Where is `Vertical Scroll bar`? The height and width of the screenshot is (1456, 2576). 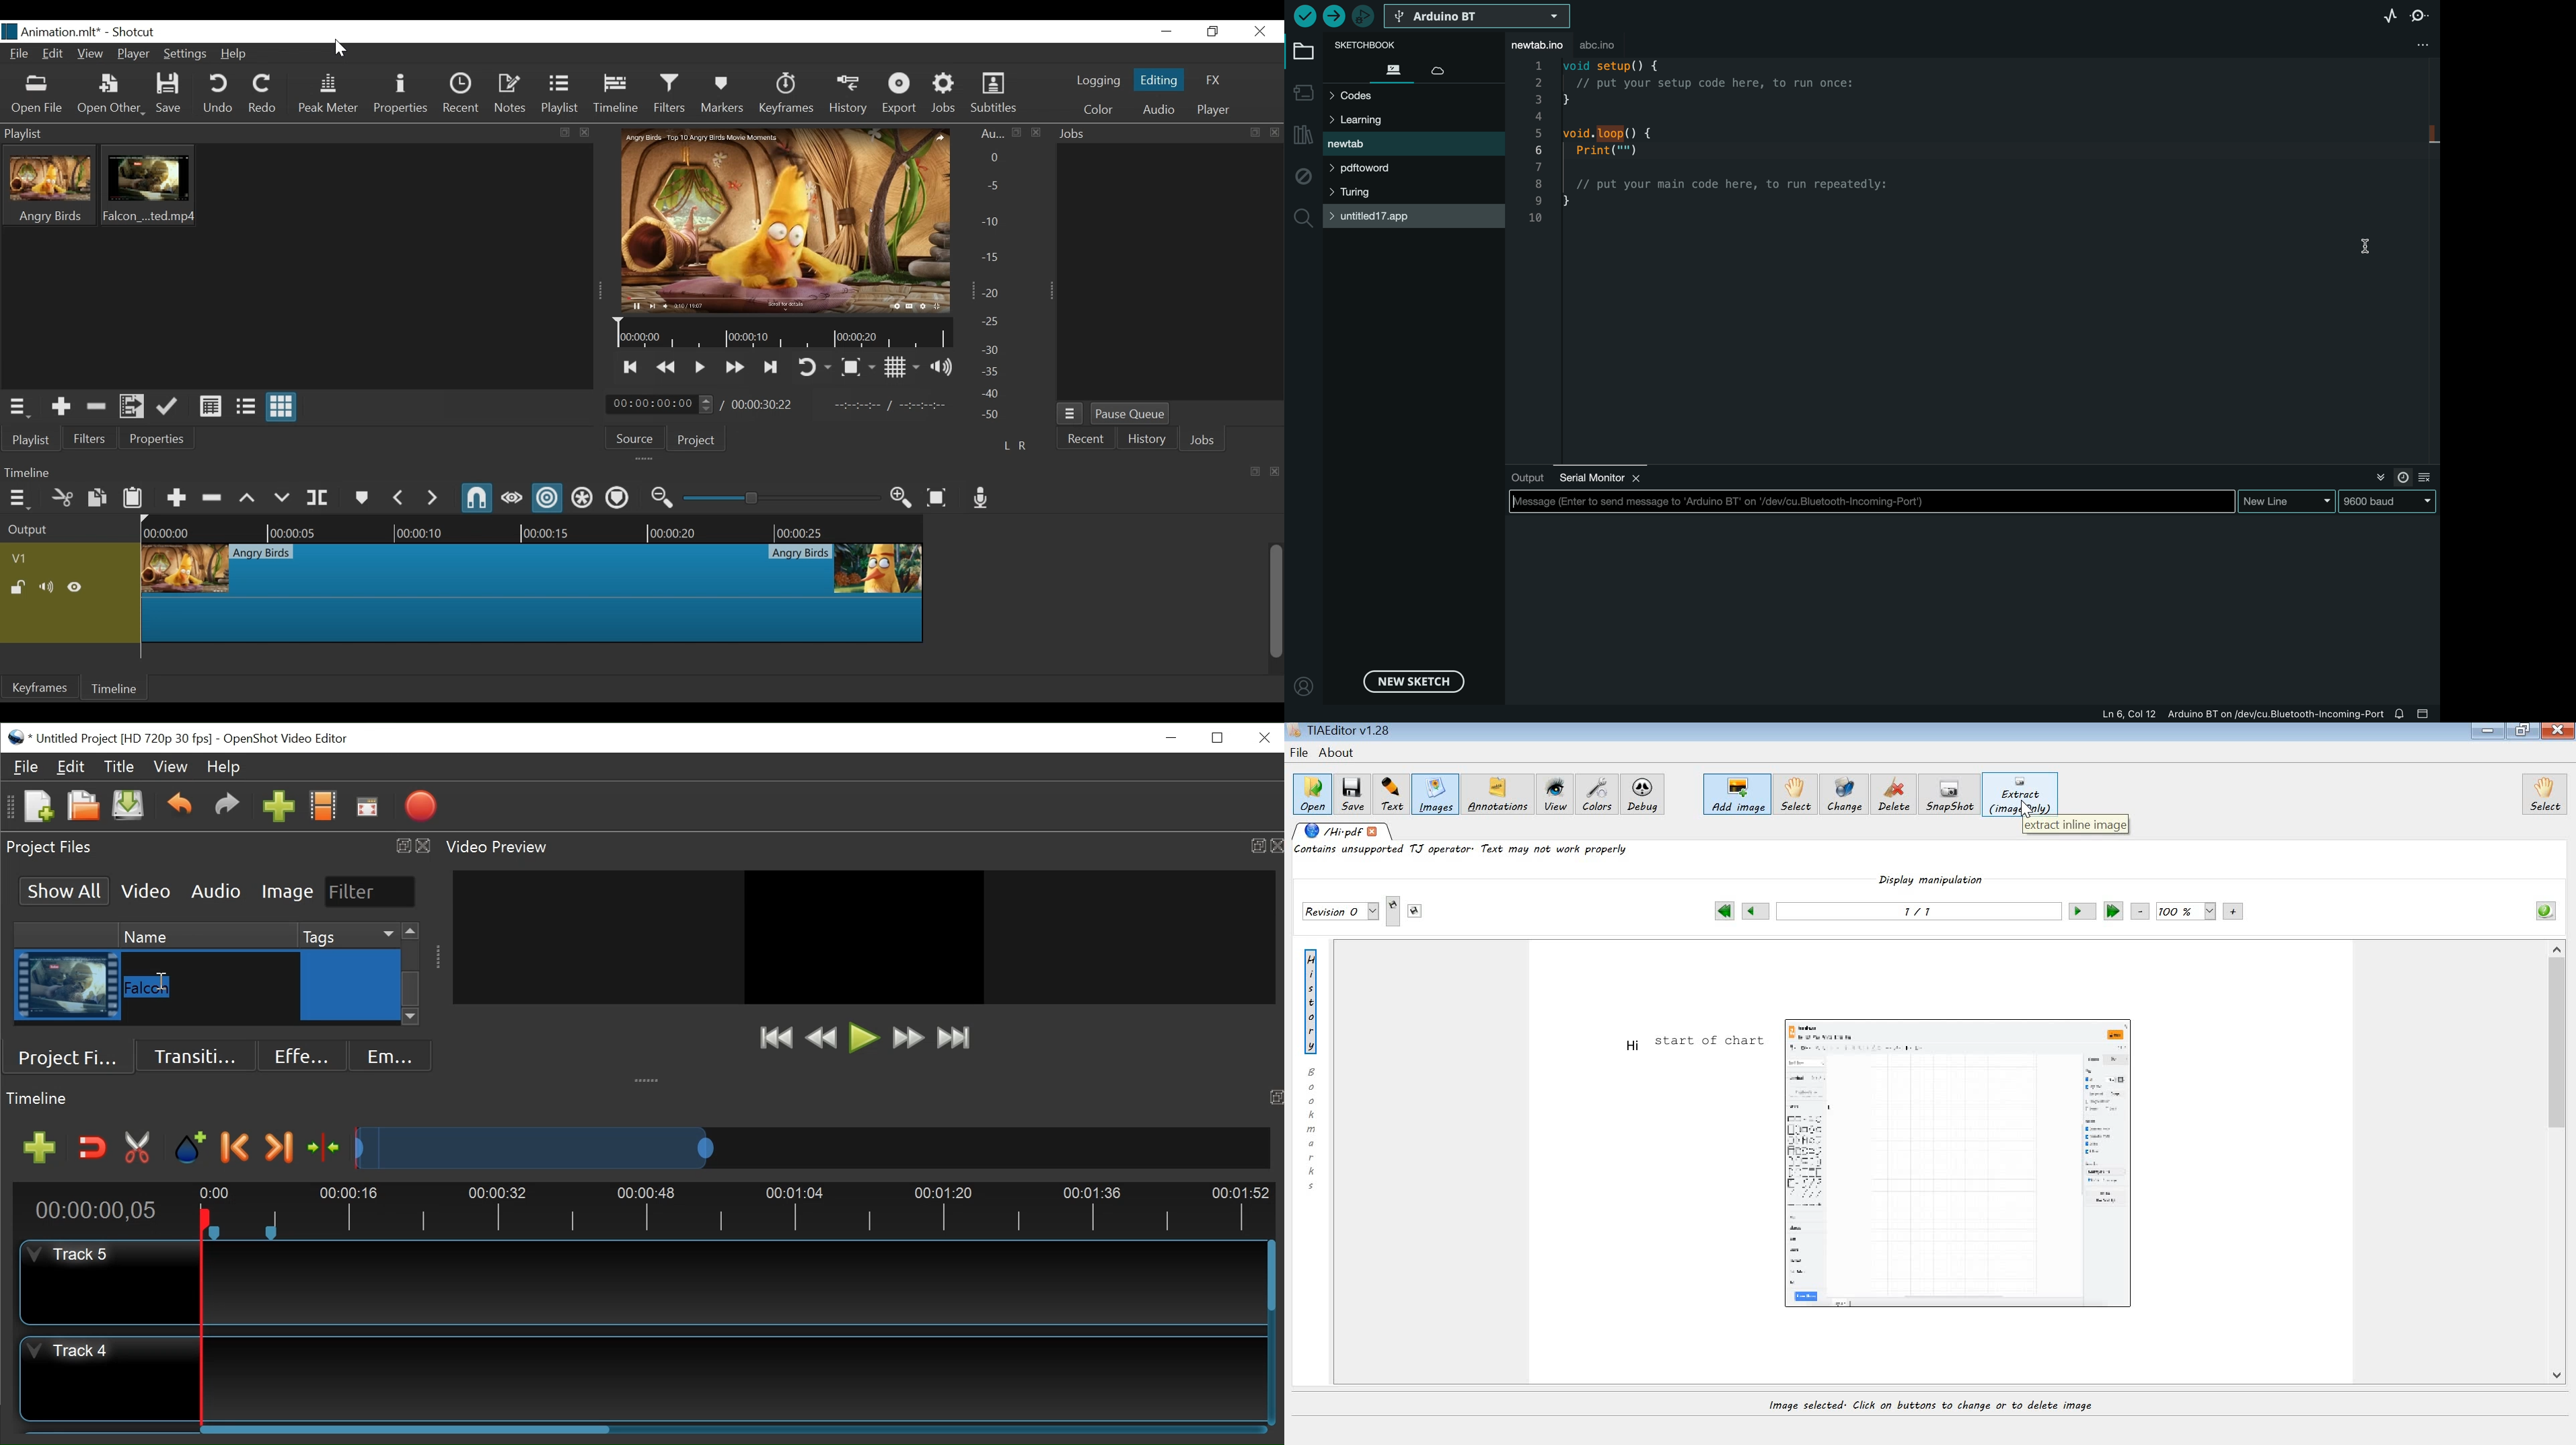
Vertical Scroll bar is located at coordinates (1276, 602).